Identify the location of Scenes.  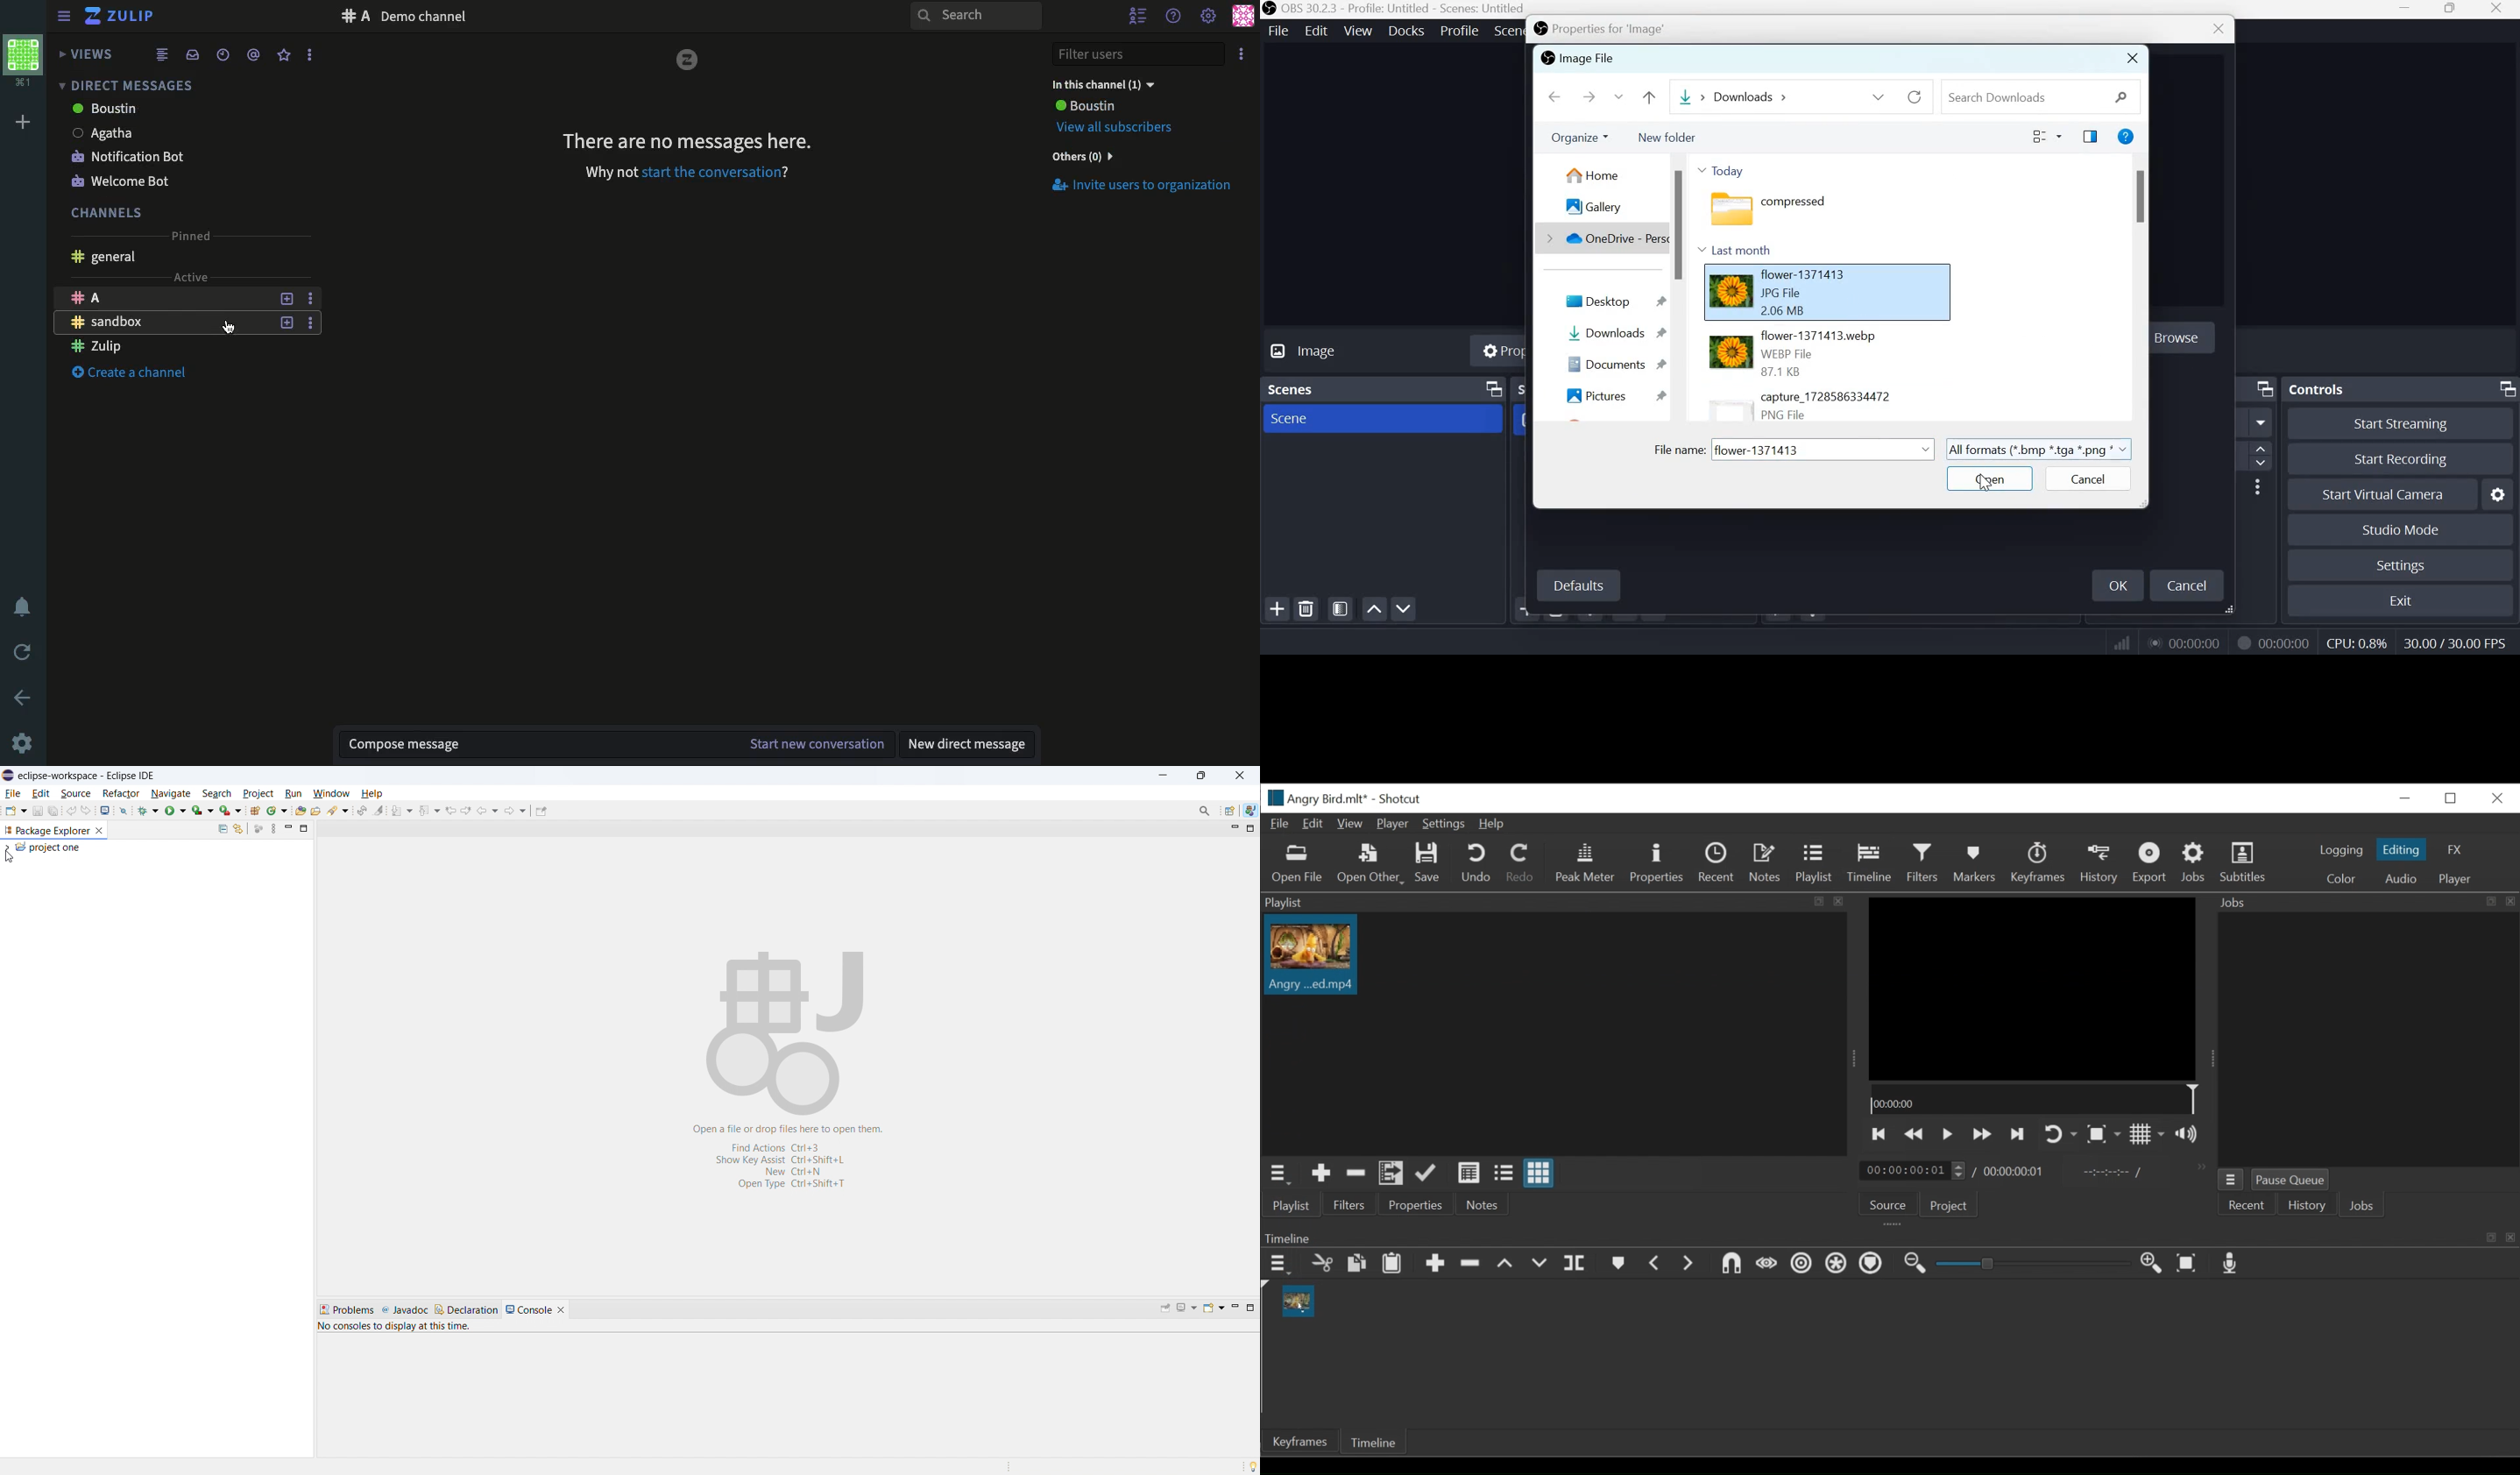
(1296, 391).